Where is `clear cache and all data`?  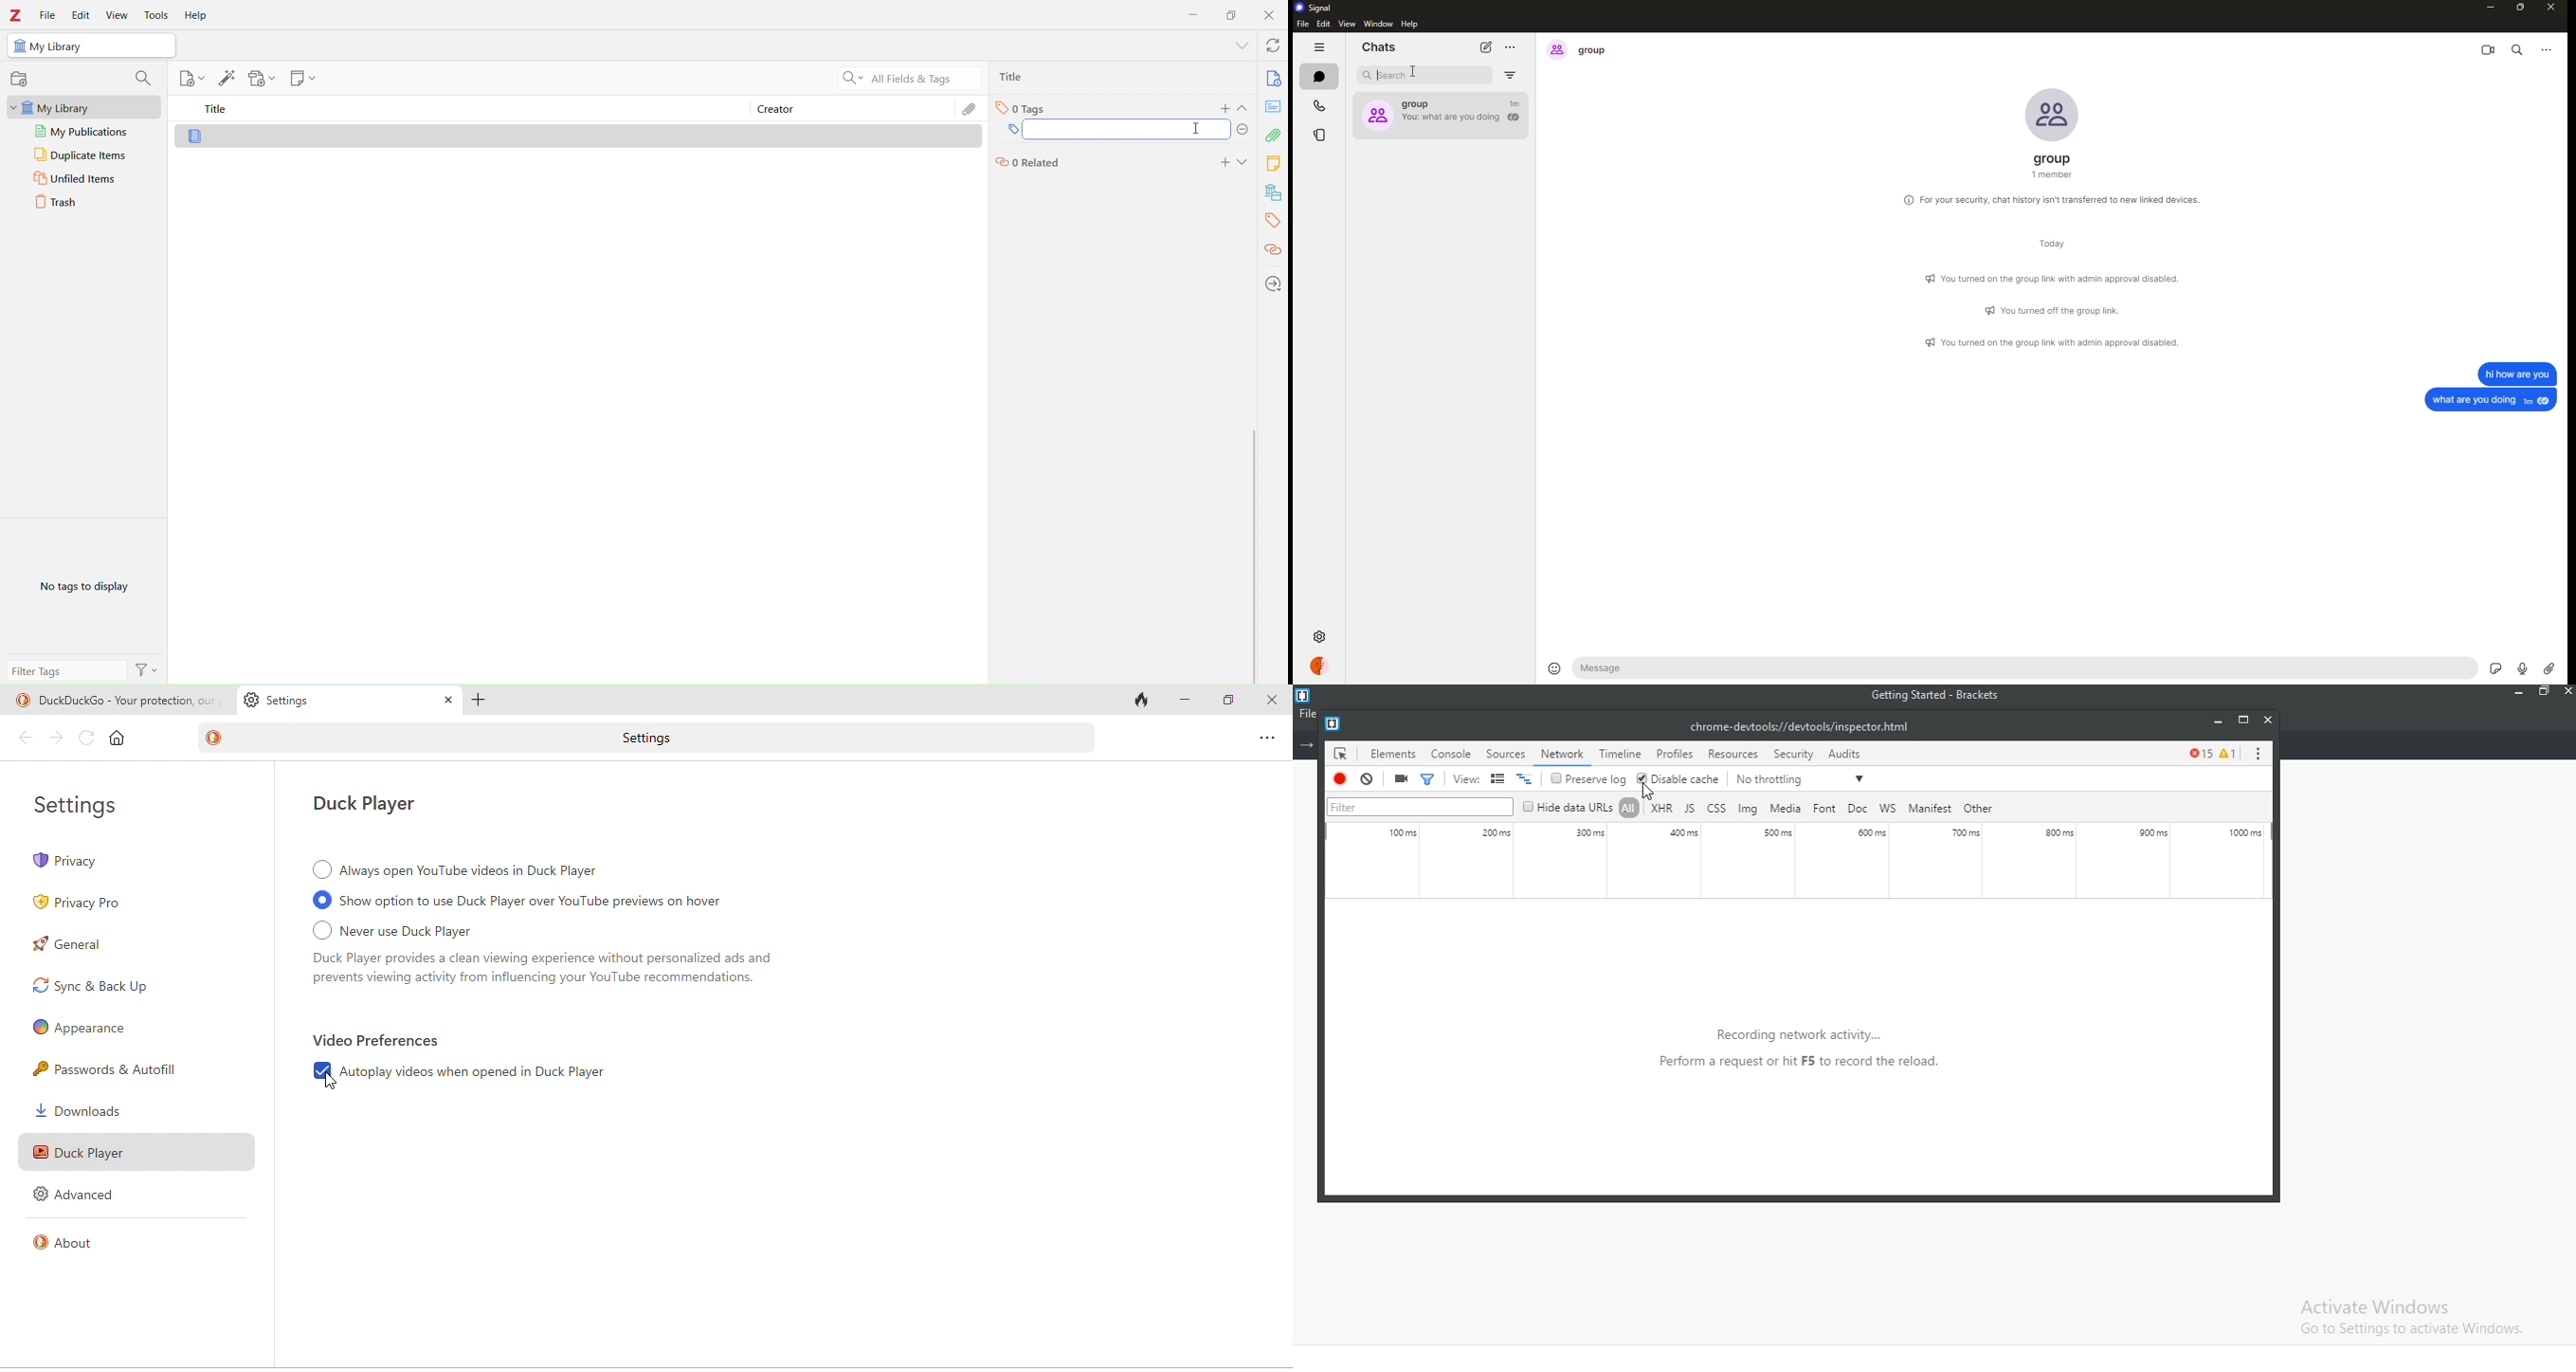
clear cache and all data is located at coordinates (1143, 700).